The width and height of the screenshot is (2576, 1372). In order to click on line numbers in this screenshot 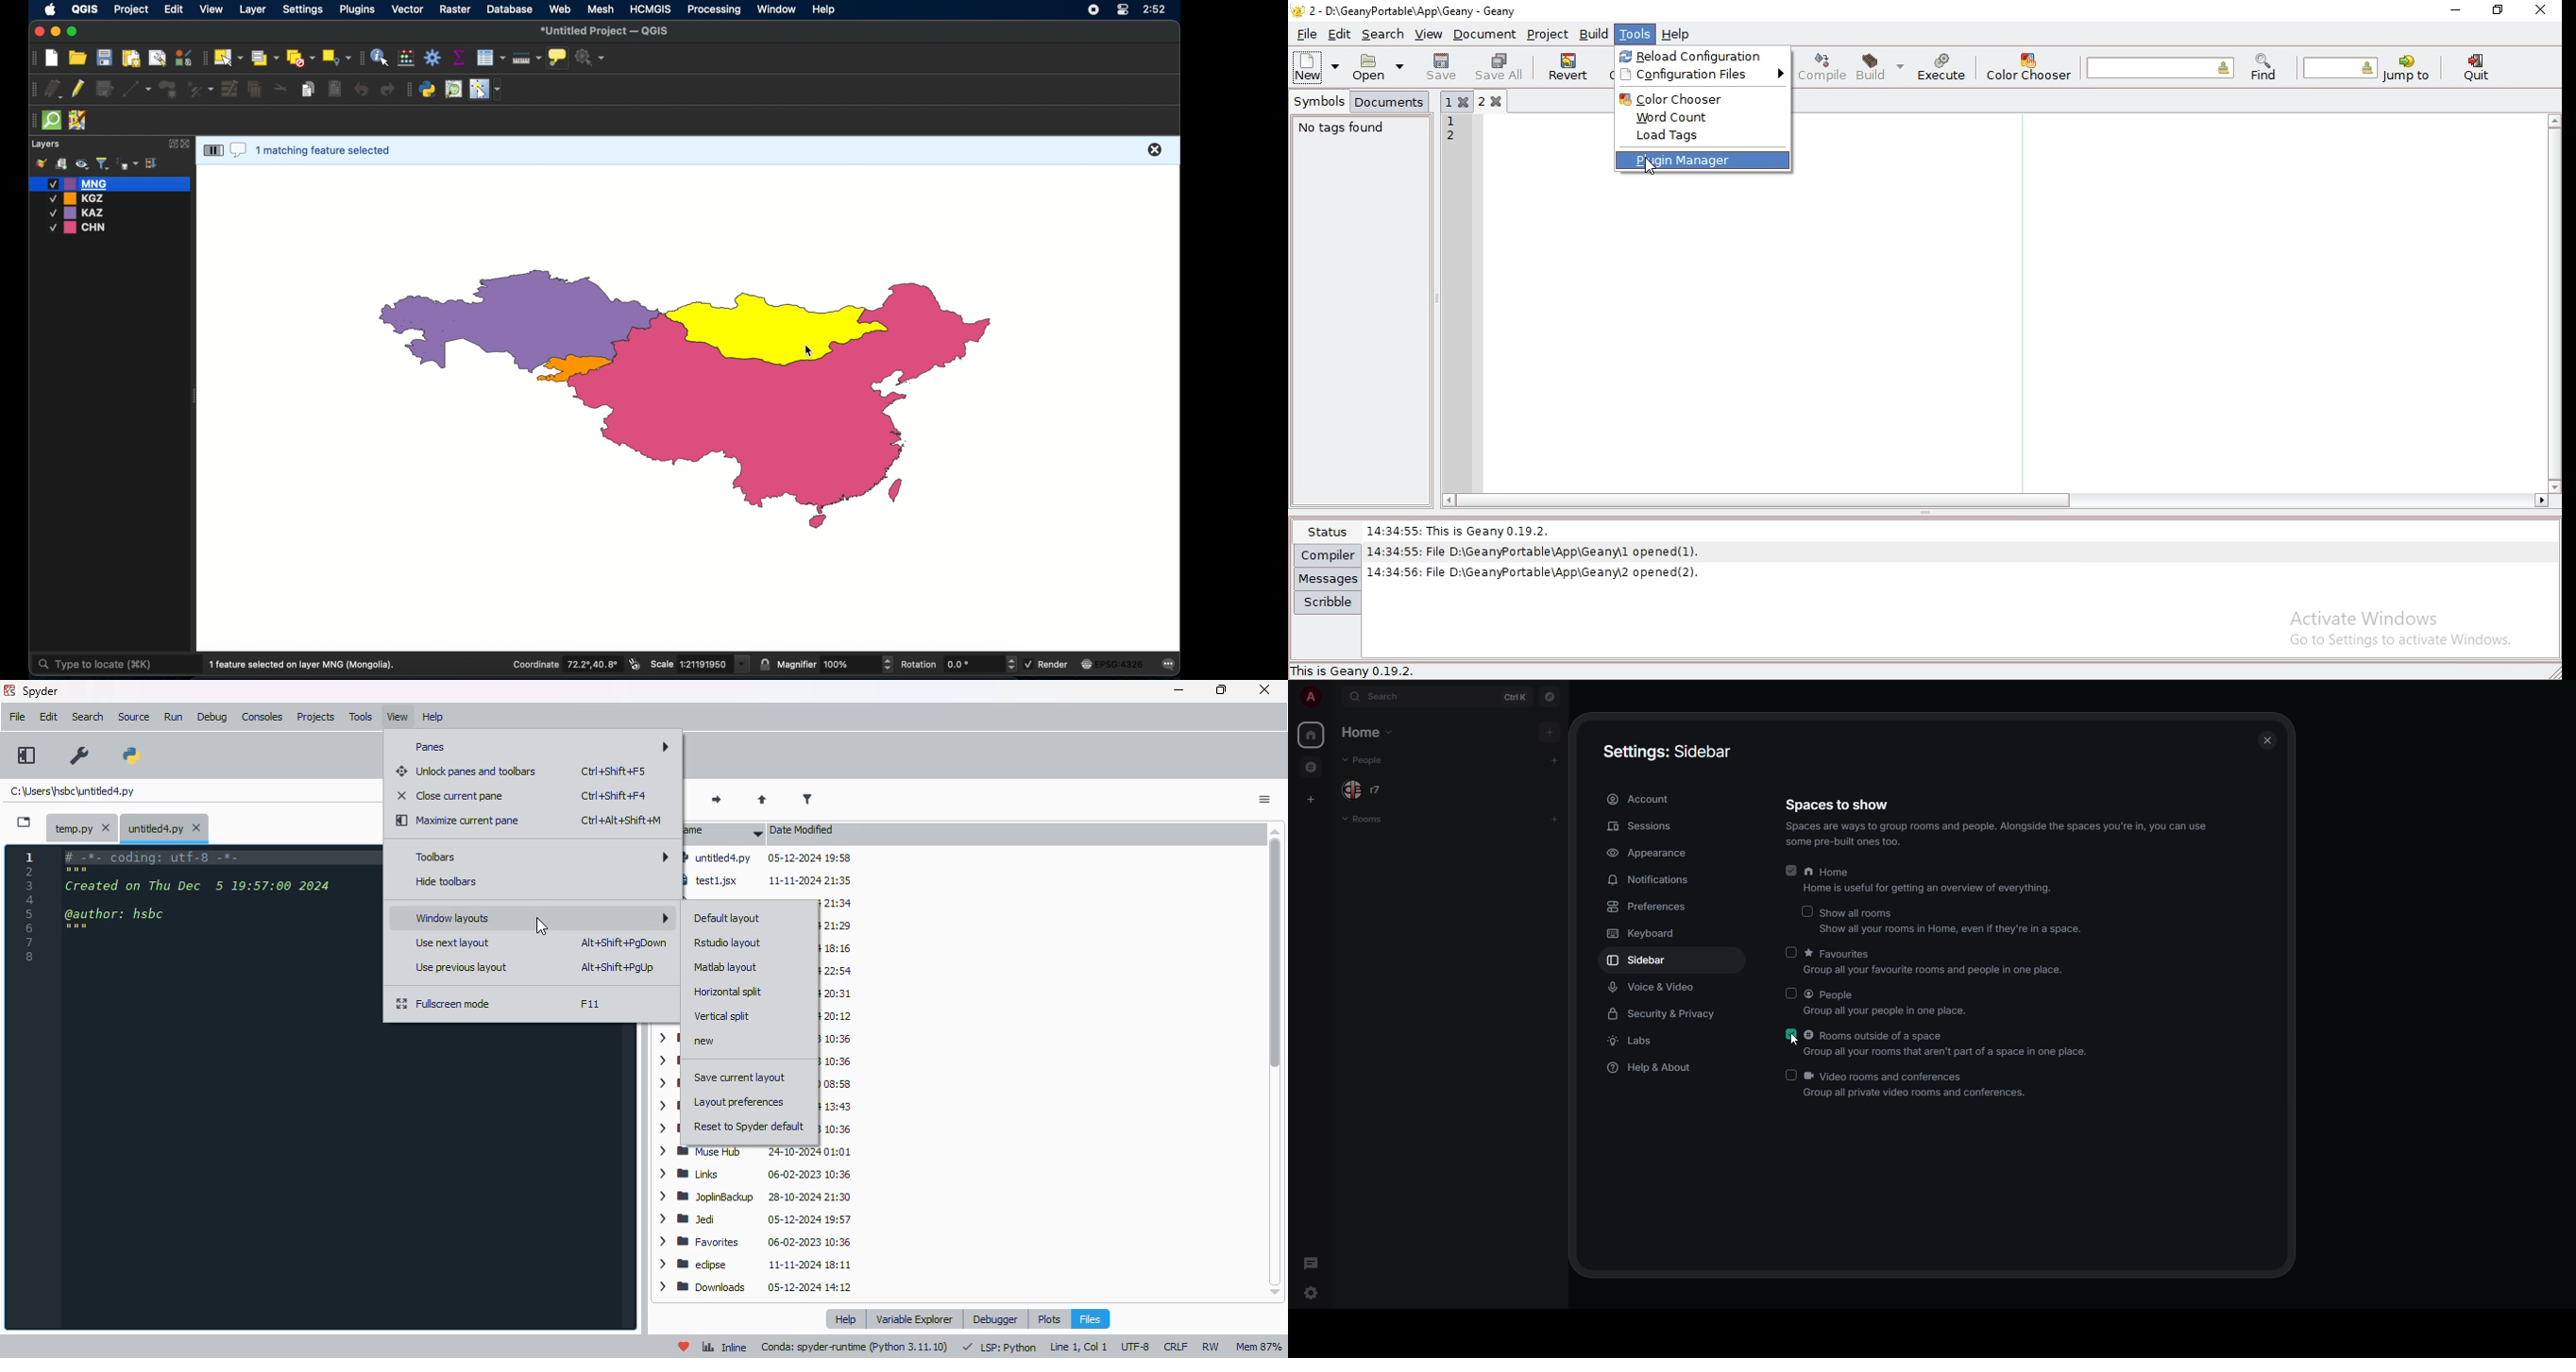, I will do `click(30, 906)`.